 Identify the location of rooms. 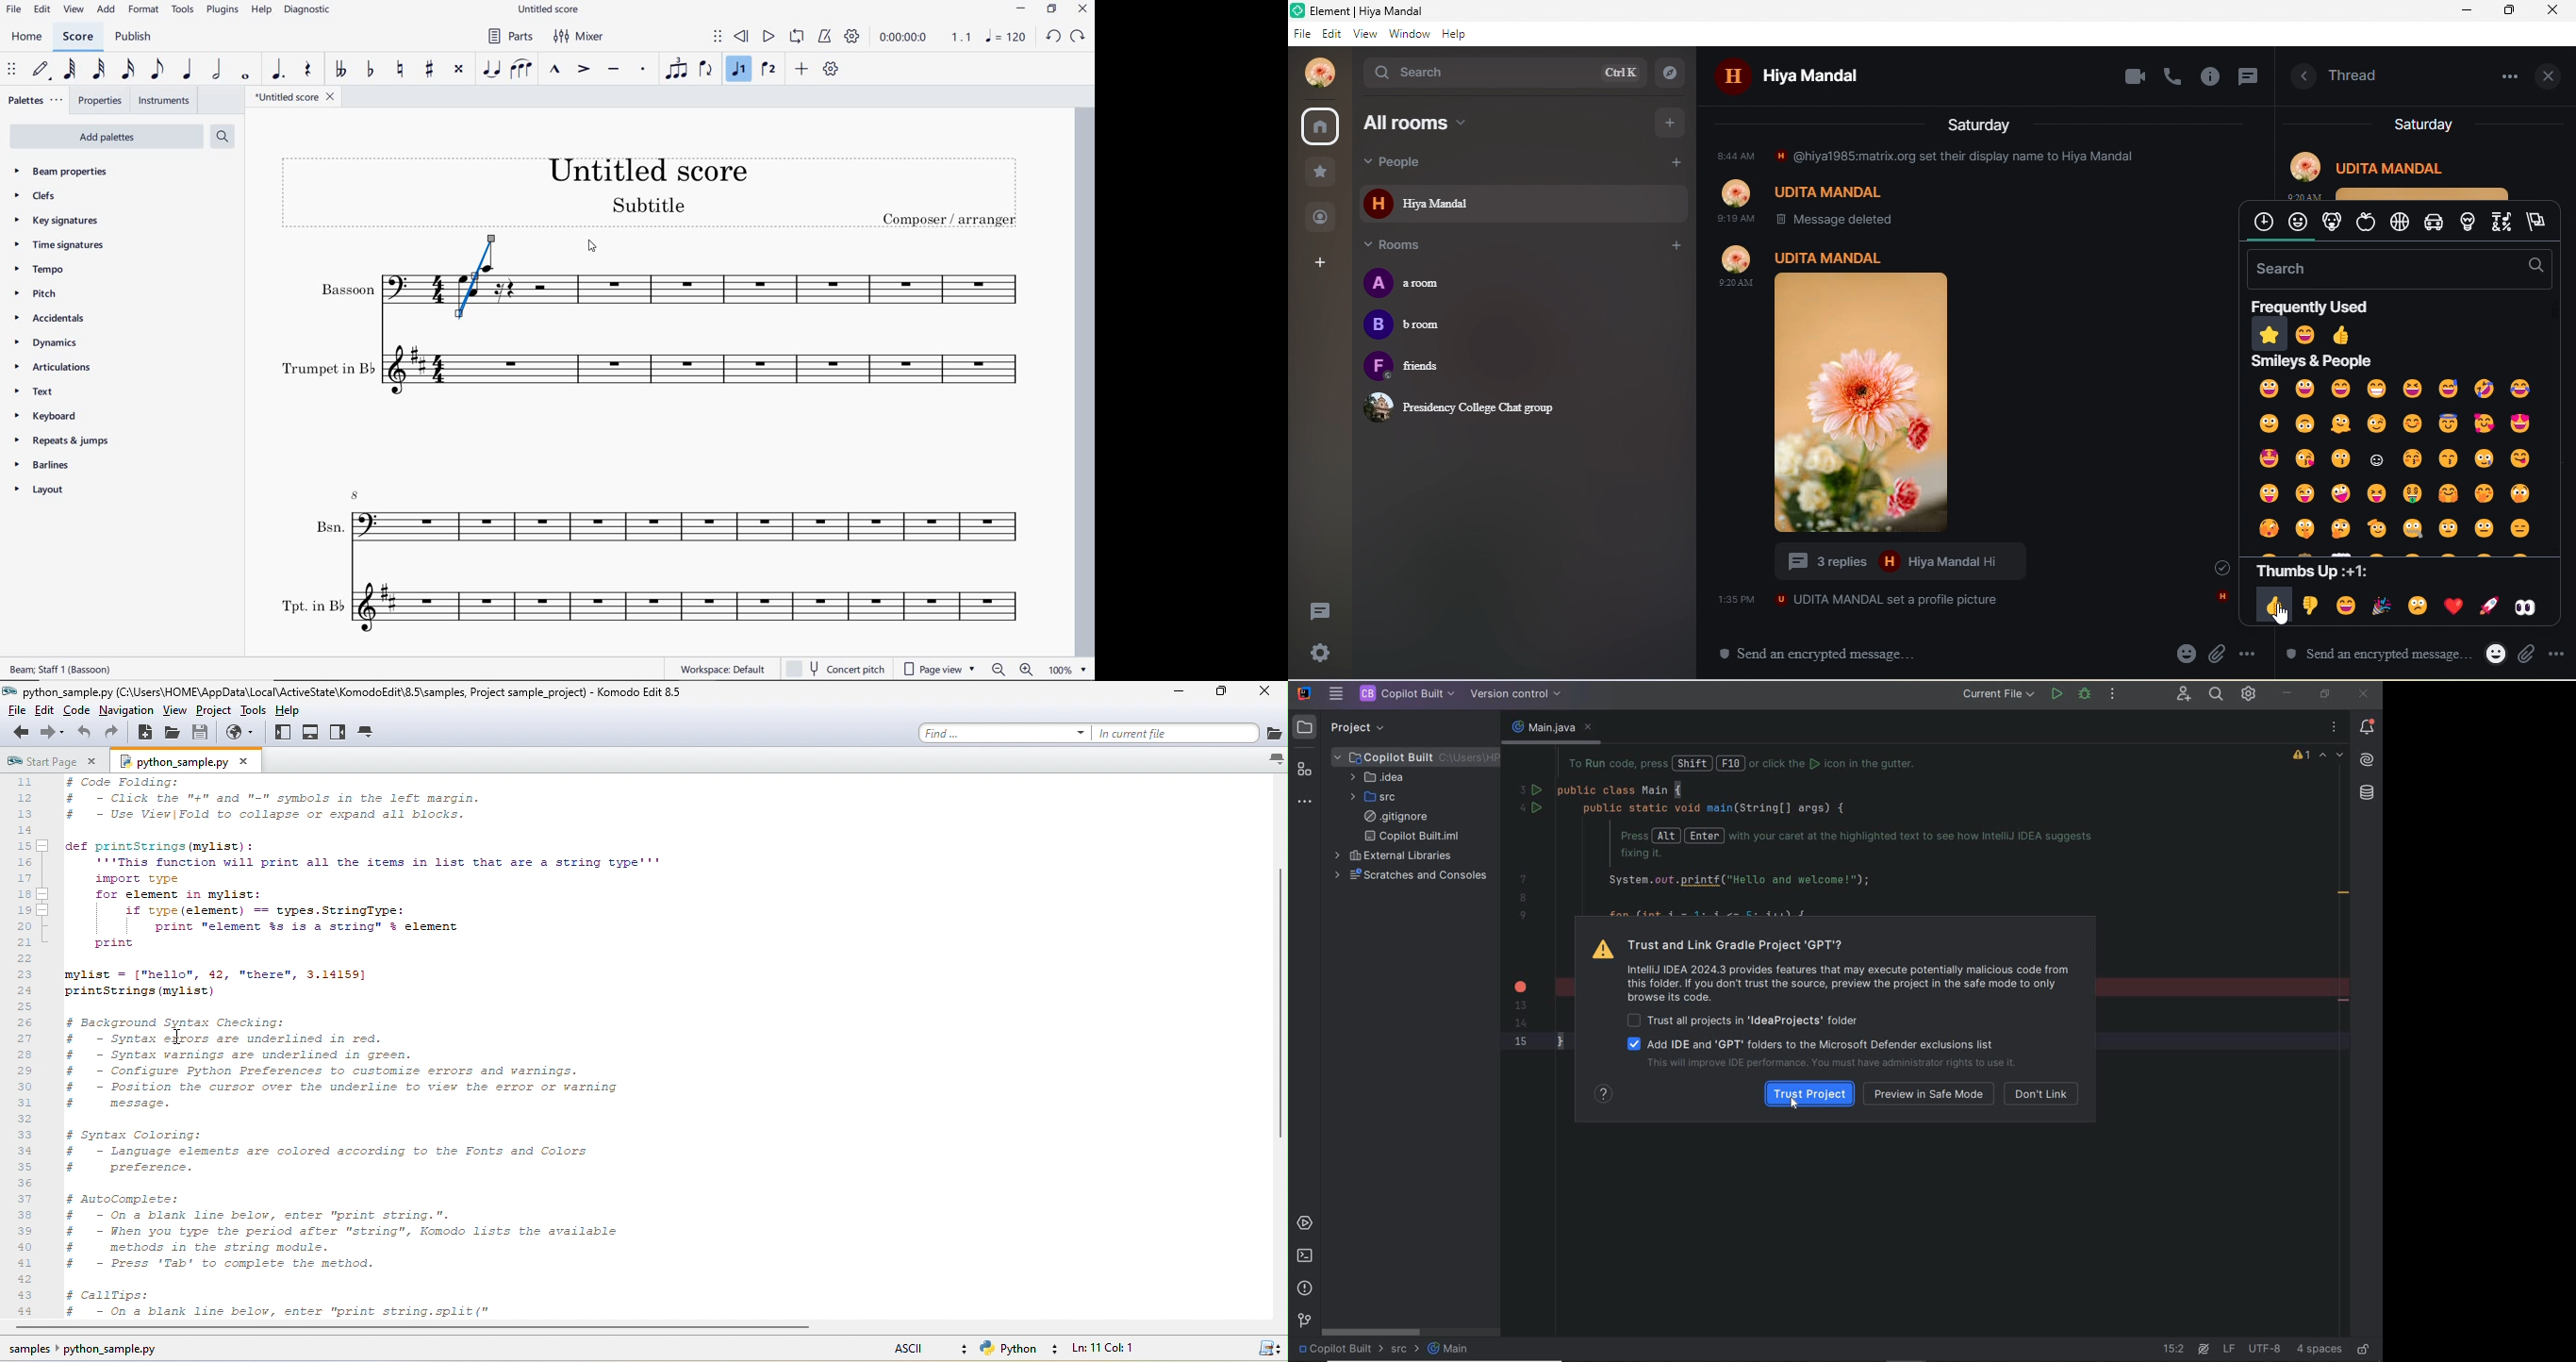
(1404, 246).